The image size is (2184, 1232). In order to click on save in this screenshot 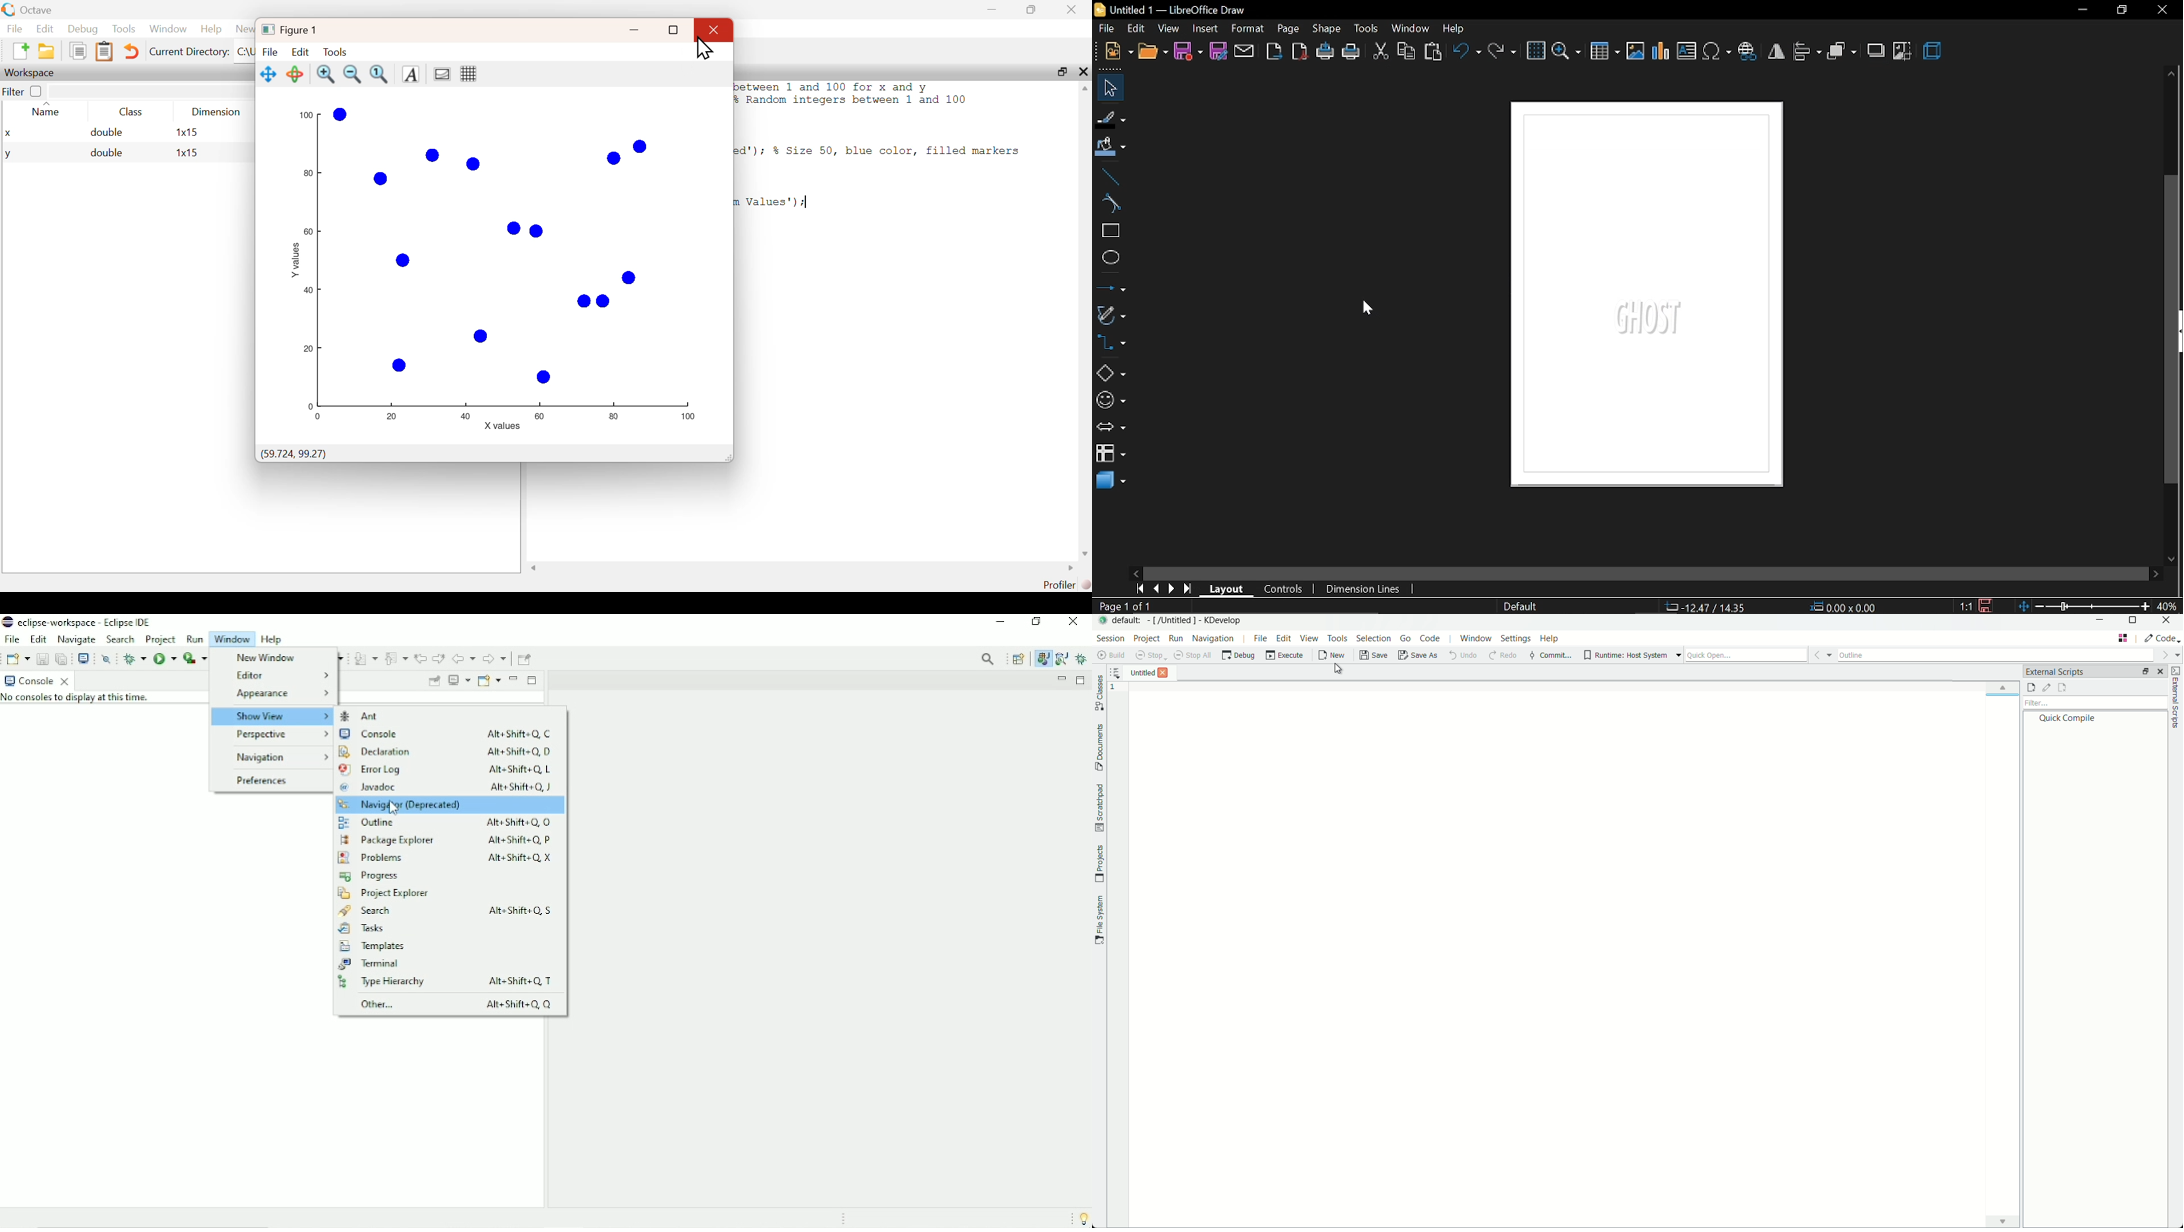, I will do `click(1987, 605)`.